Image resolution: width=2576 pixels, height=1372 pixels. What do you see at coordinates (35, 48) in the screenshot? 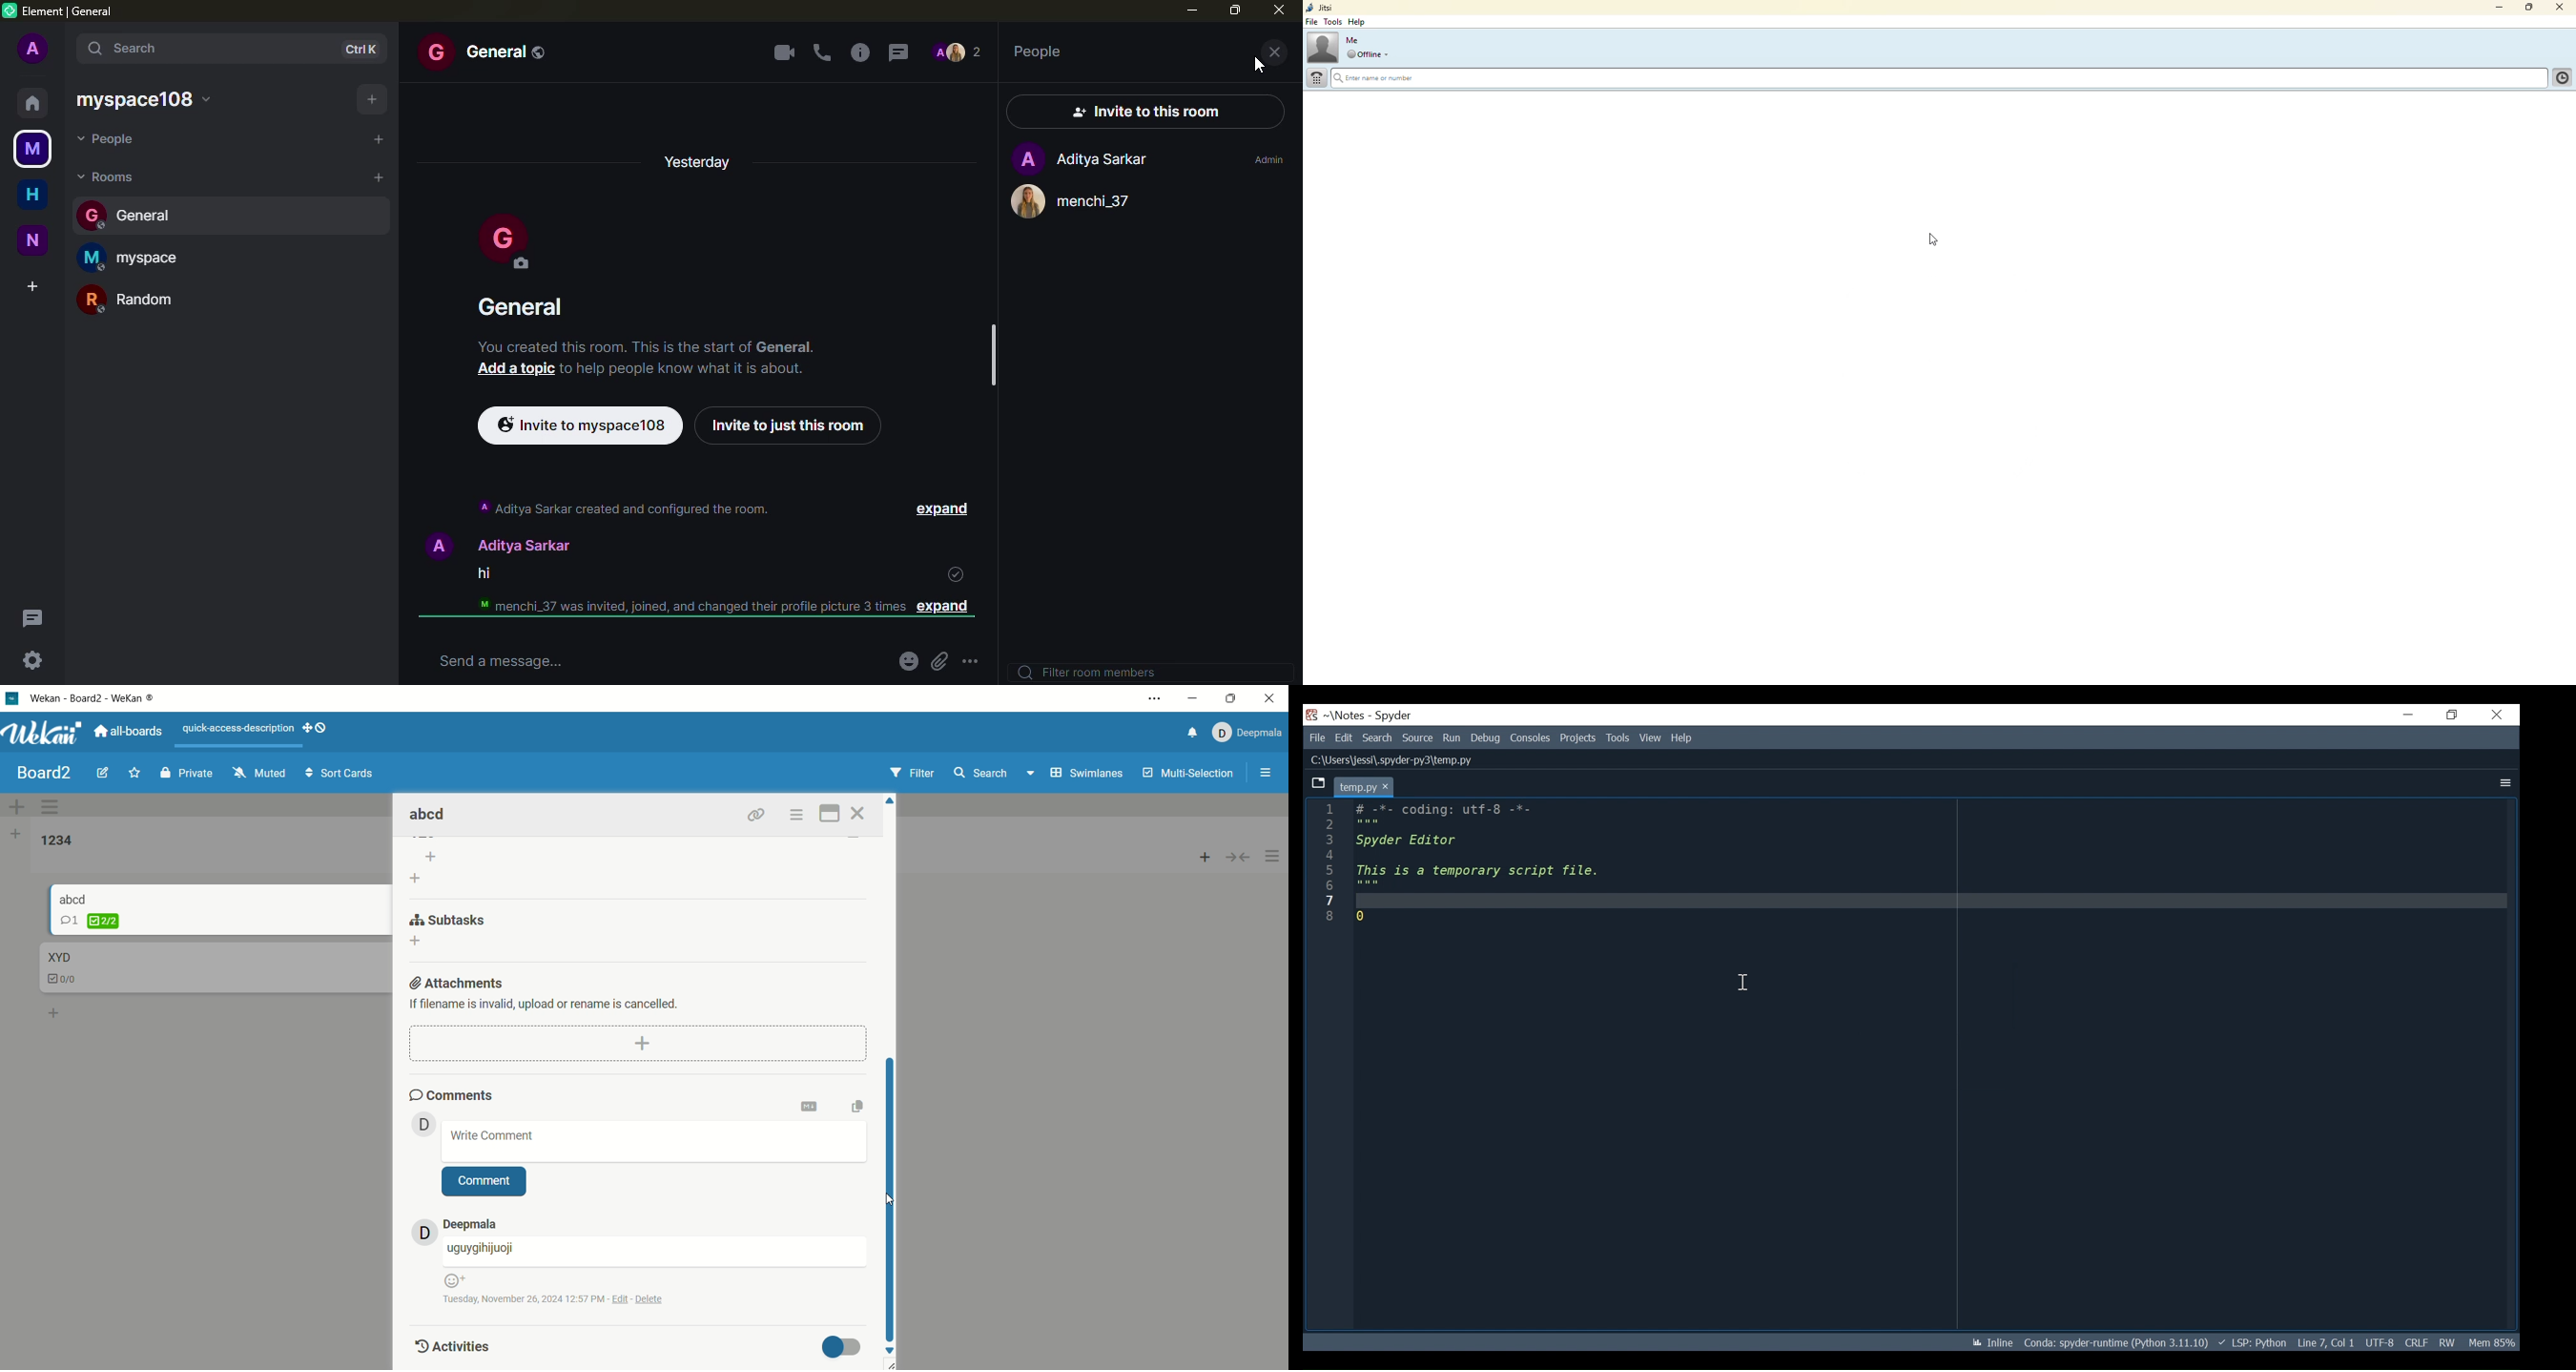
I see `account` at bounding box center [35, 48].